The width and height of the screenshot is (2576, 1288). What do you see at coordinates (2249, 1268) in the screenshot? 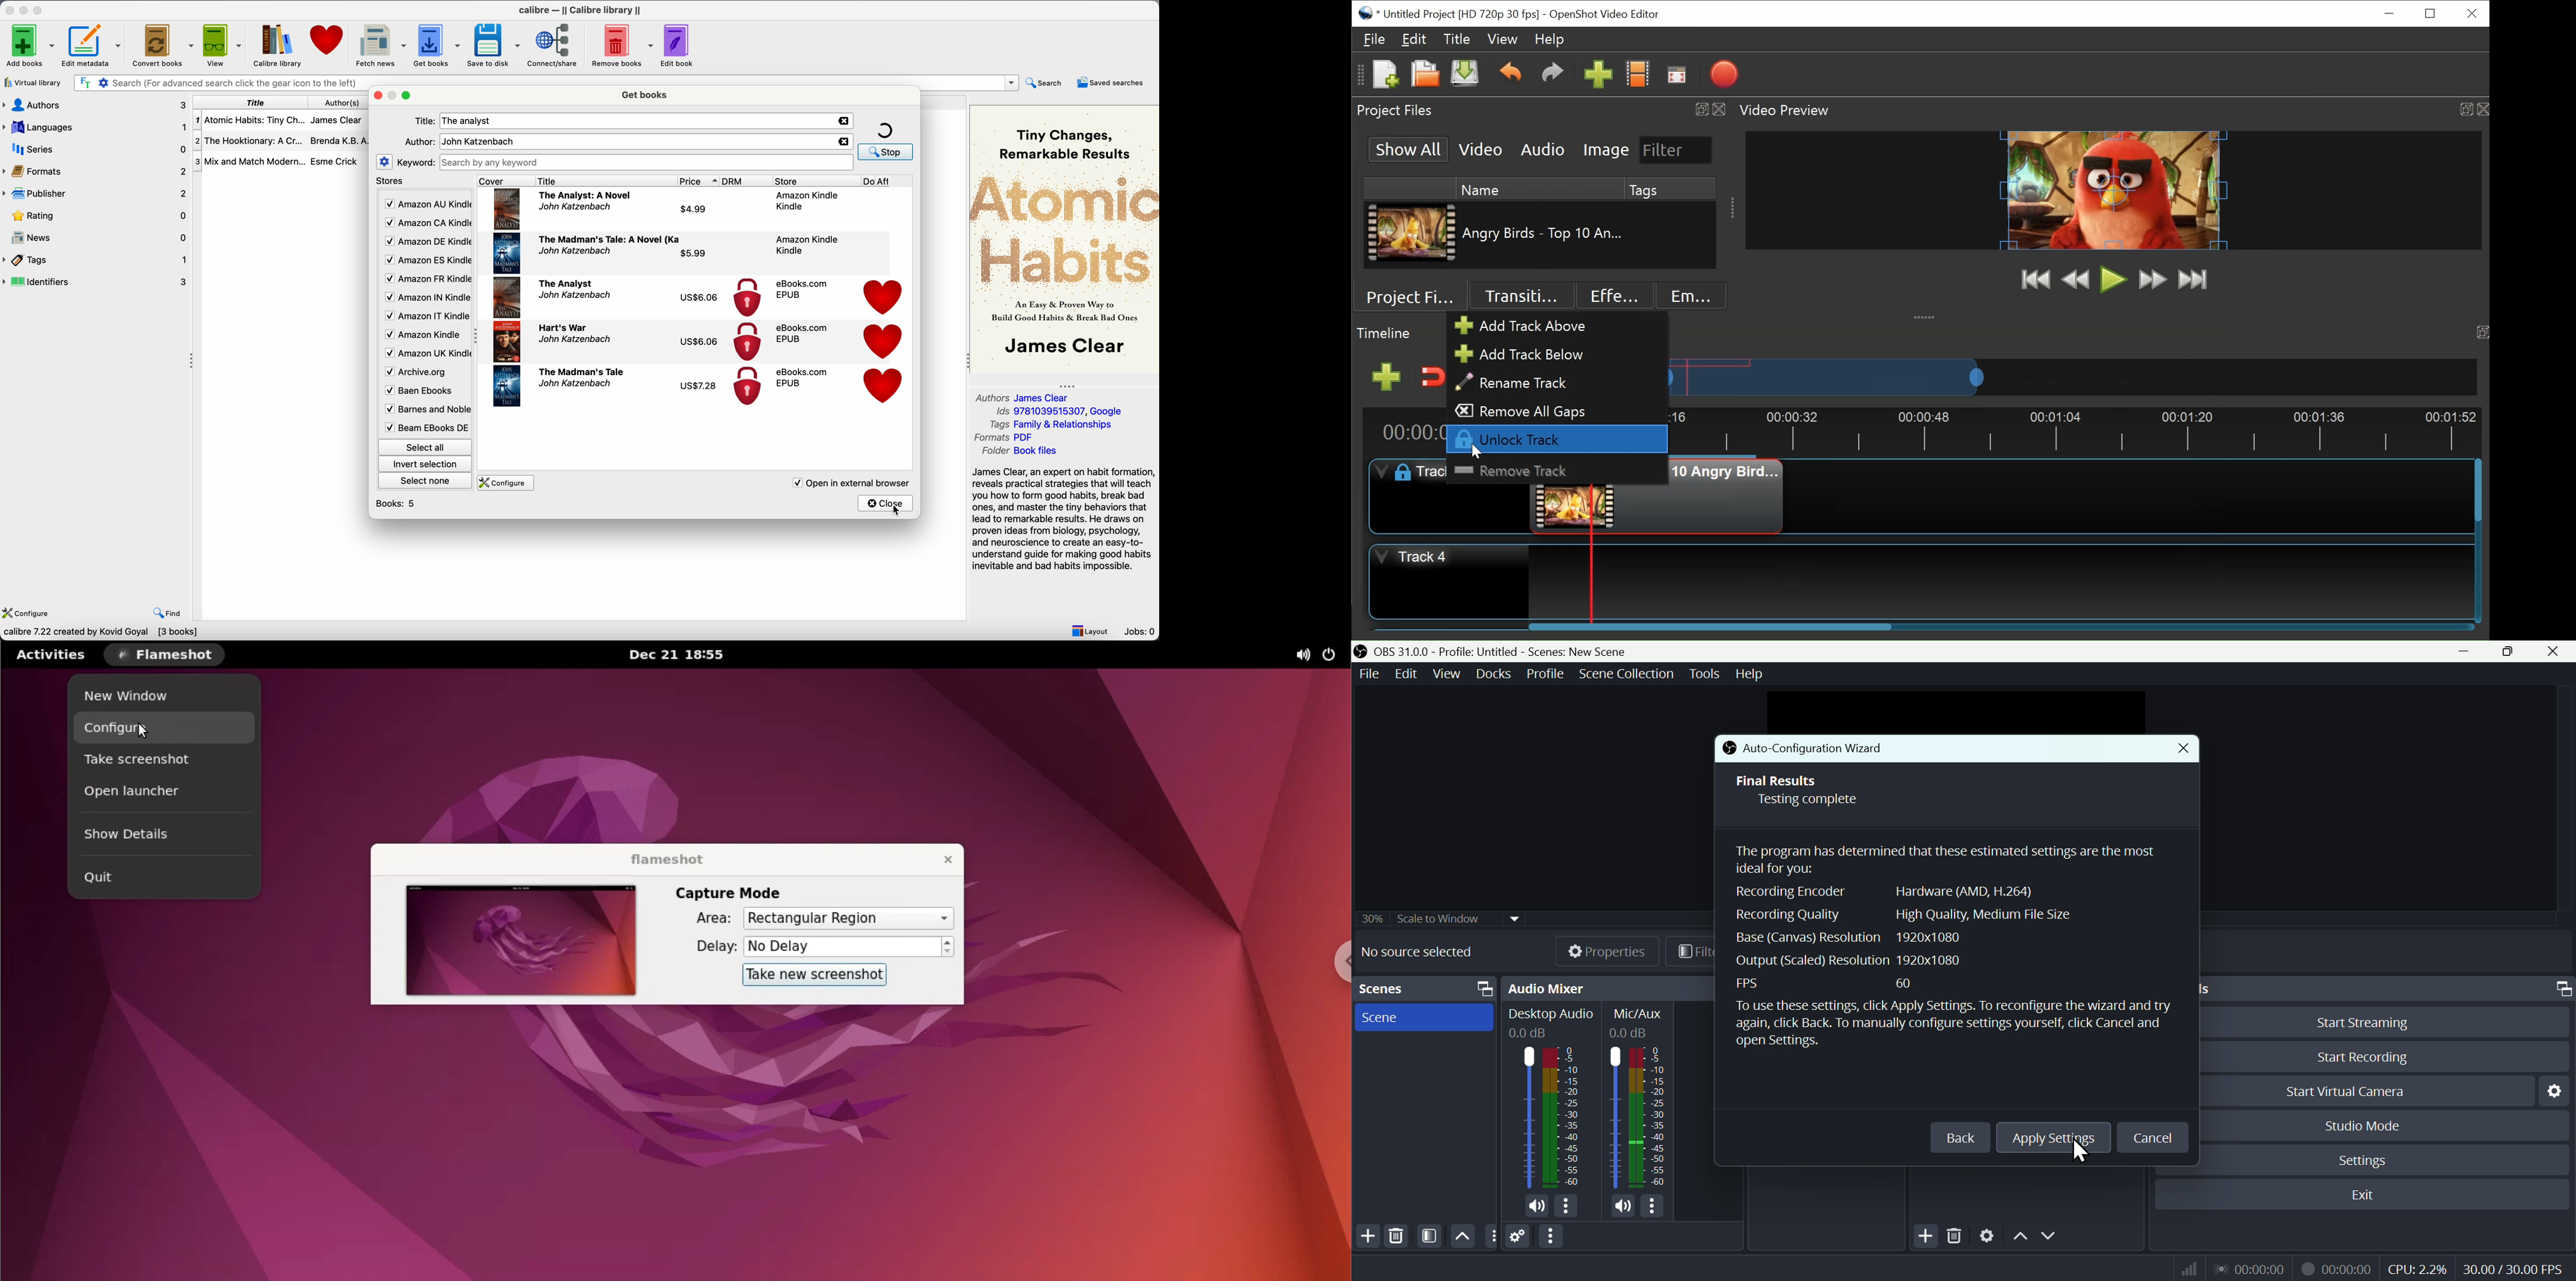
I see `Audio recorder` at bounding box center [2249, 1268].